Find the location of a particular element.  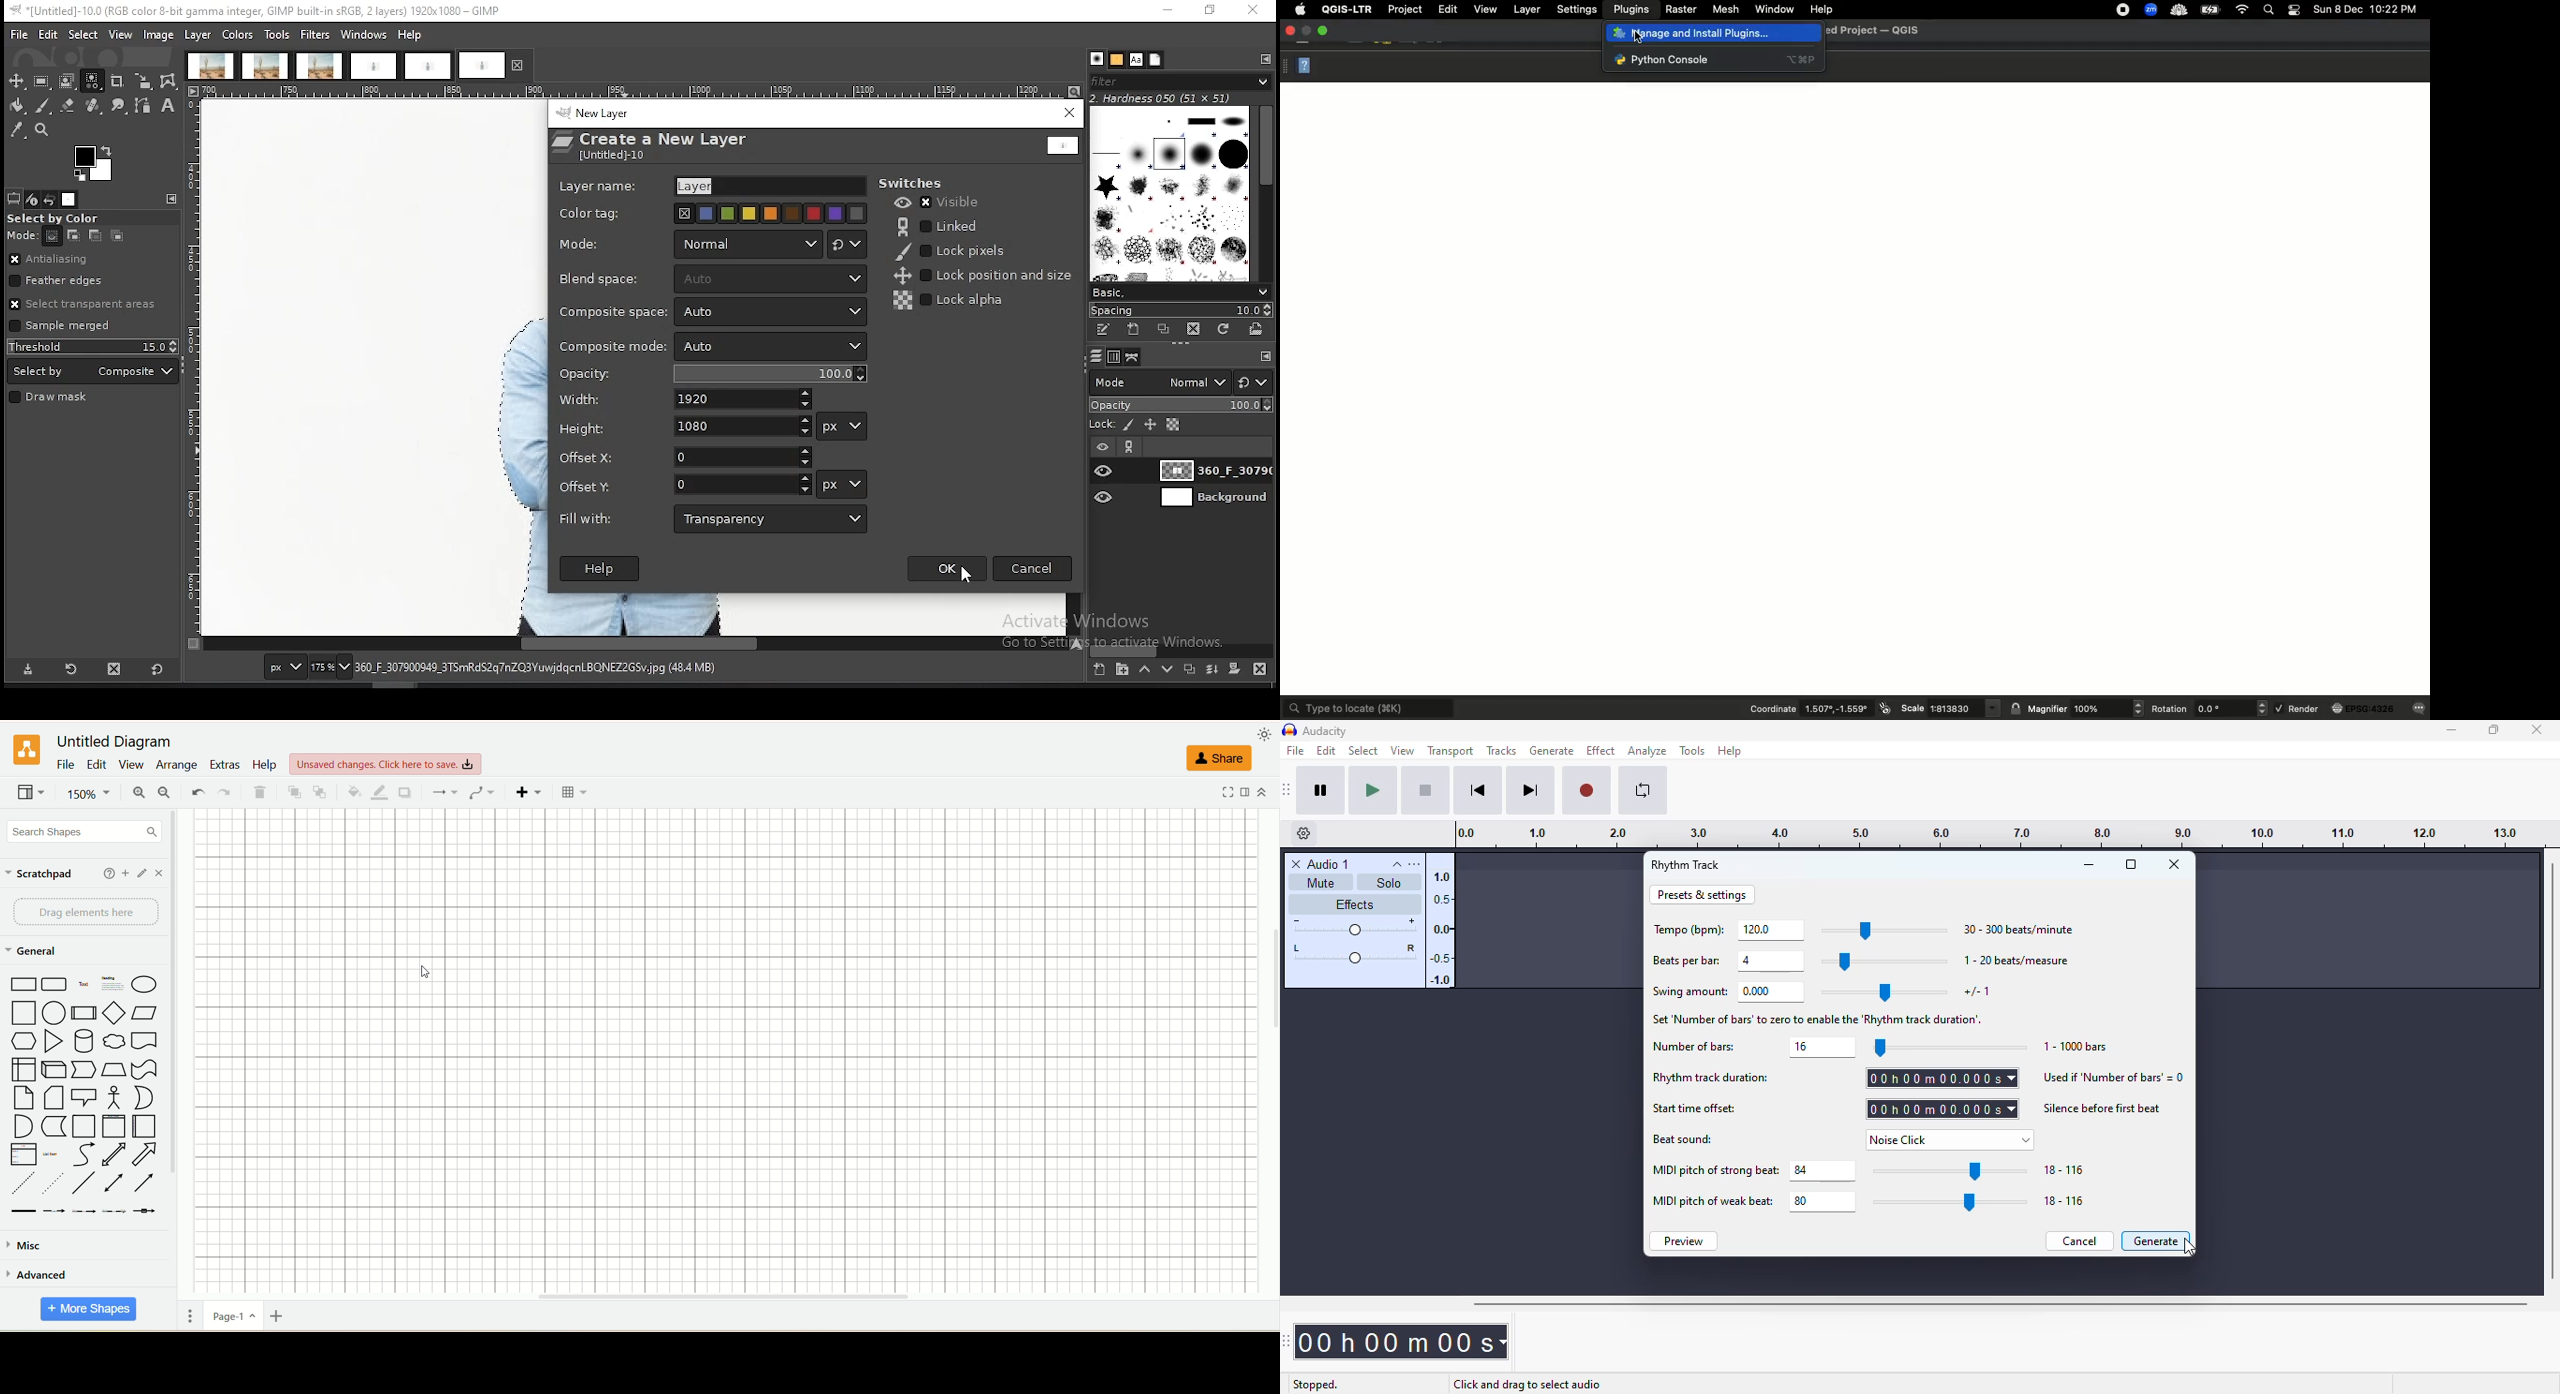

set rhythm track duration is located at coordinates (1942, 1078).